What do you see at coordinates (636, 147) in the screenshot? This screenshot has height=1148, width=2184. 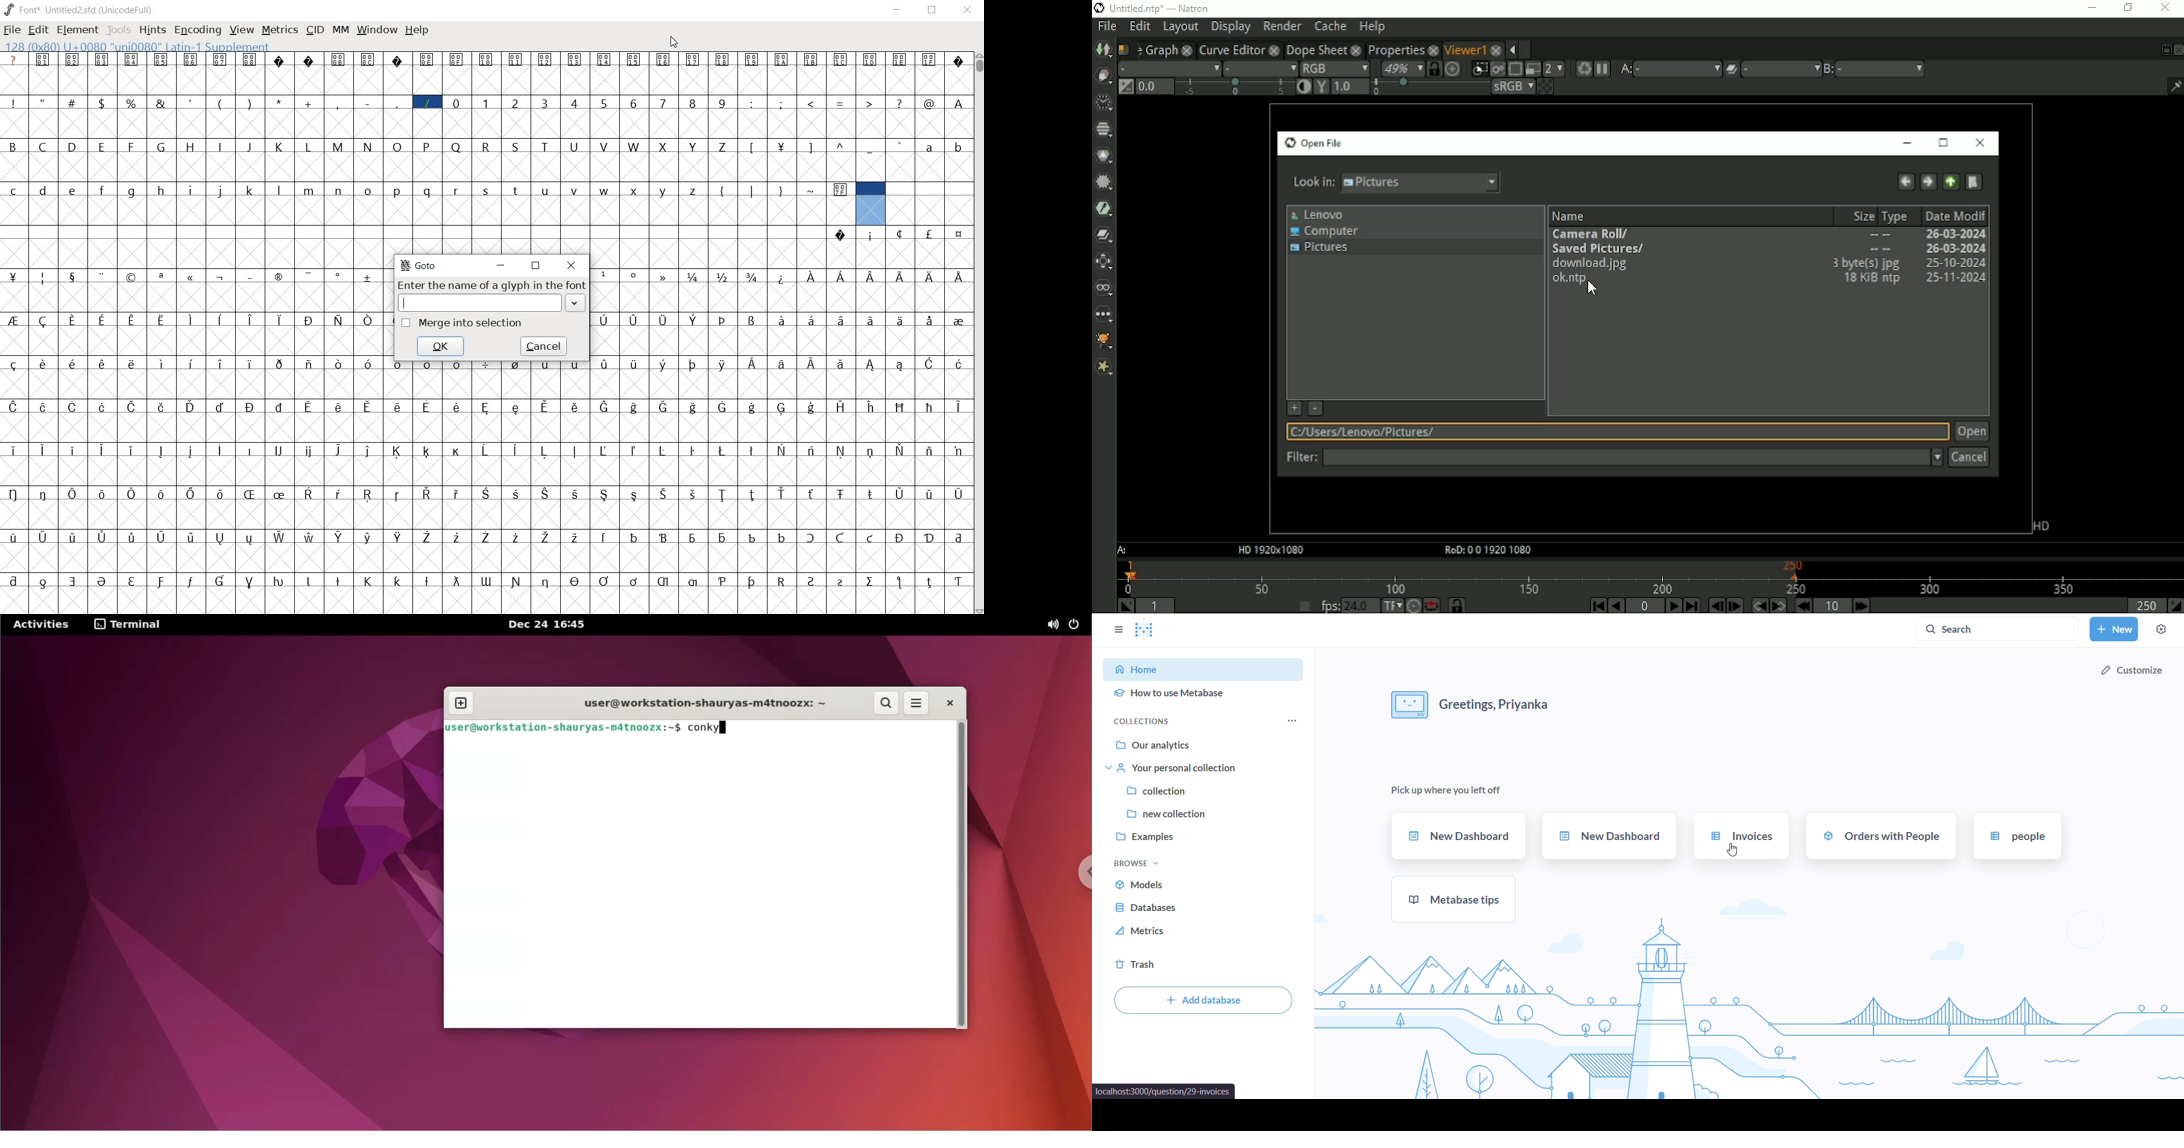 I see `W` at bounding box center [636, 147].